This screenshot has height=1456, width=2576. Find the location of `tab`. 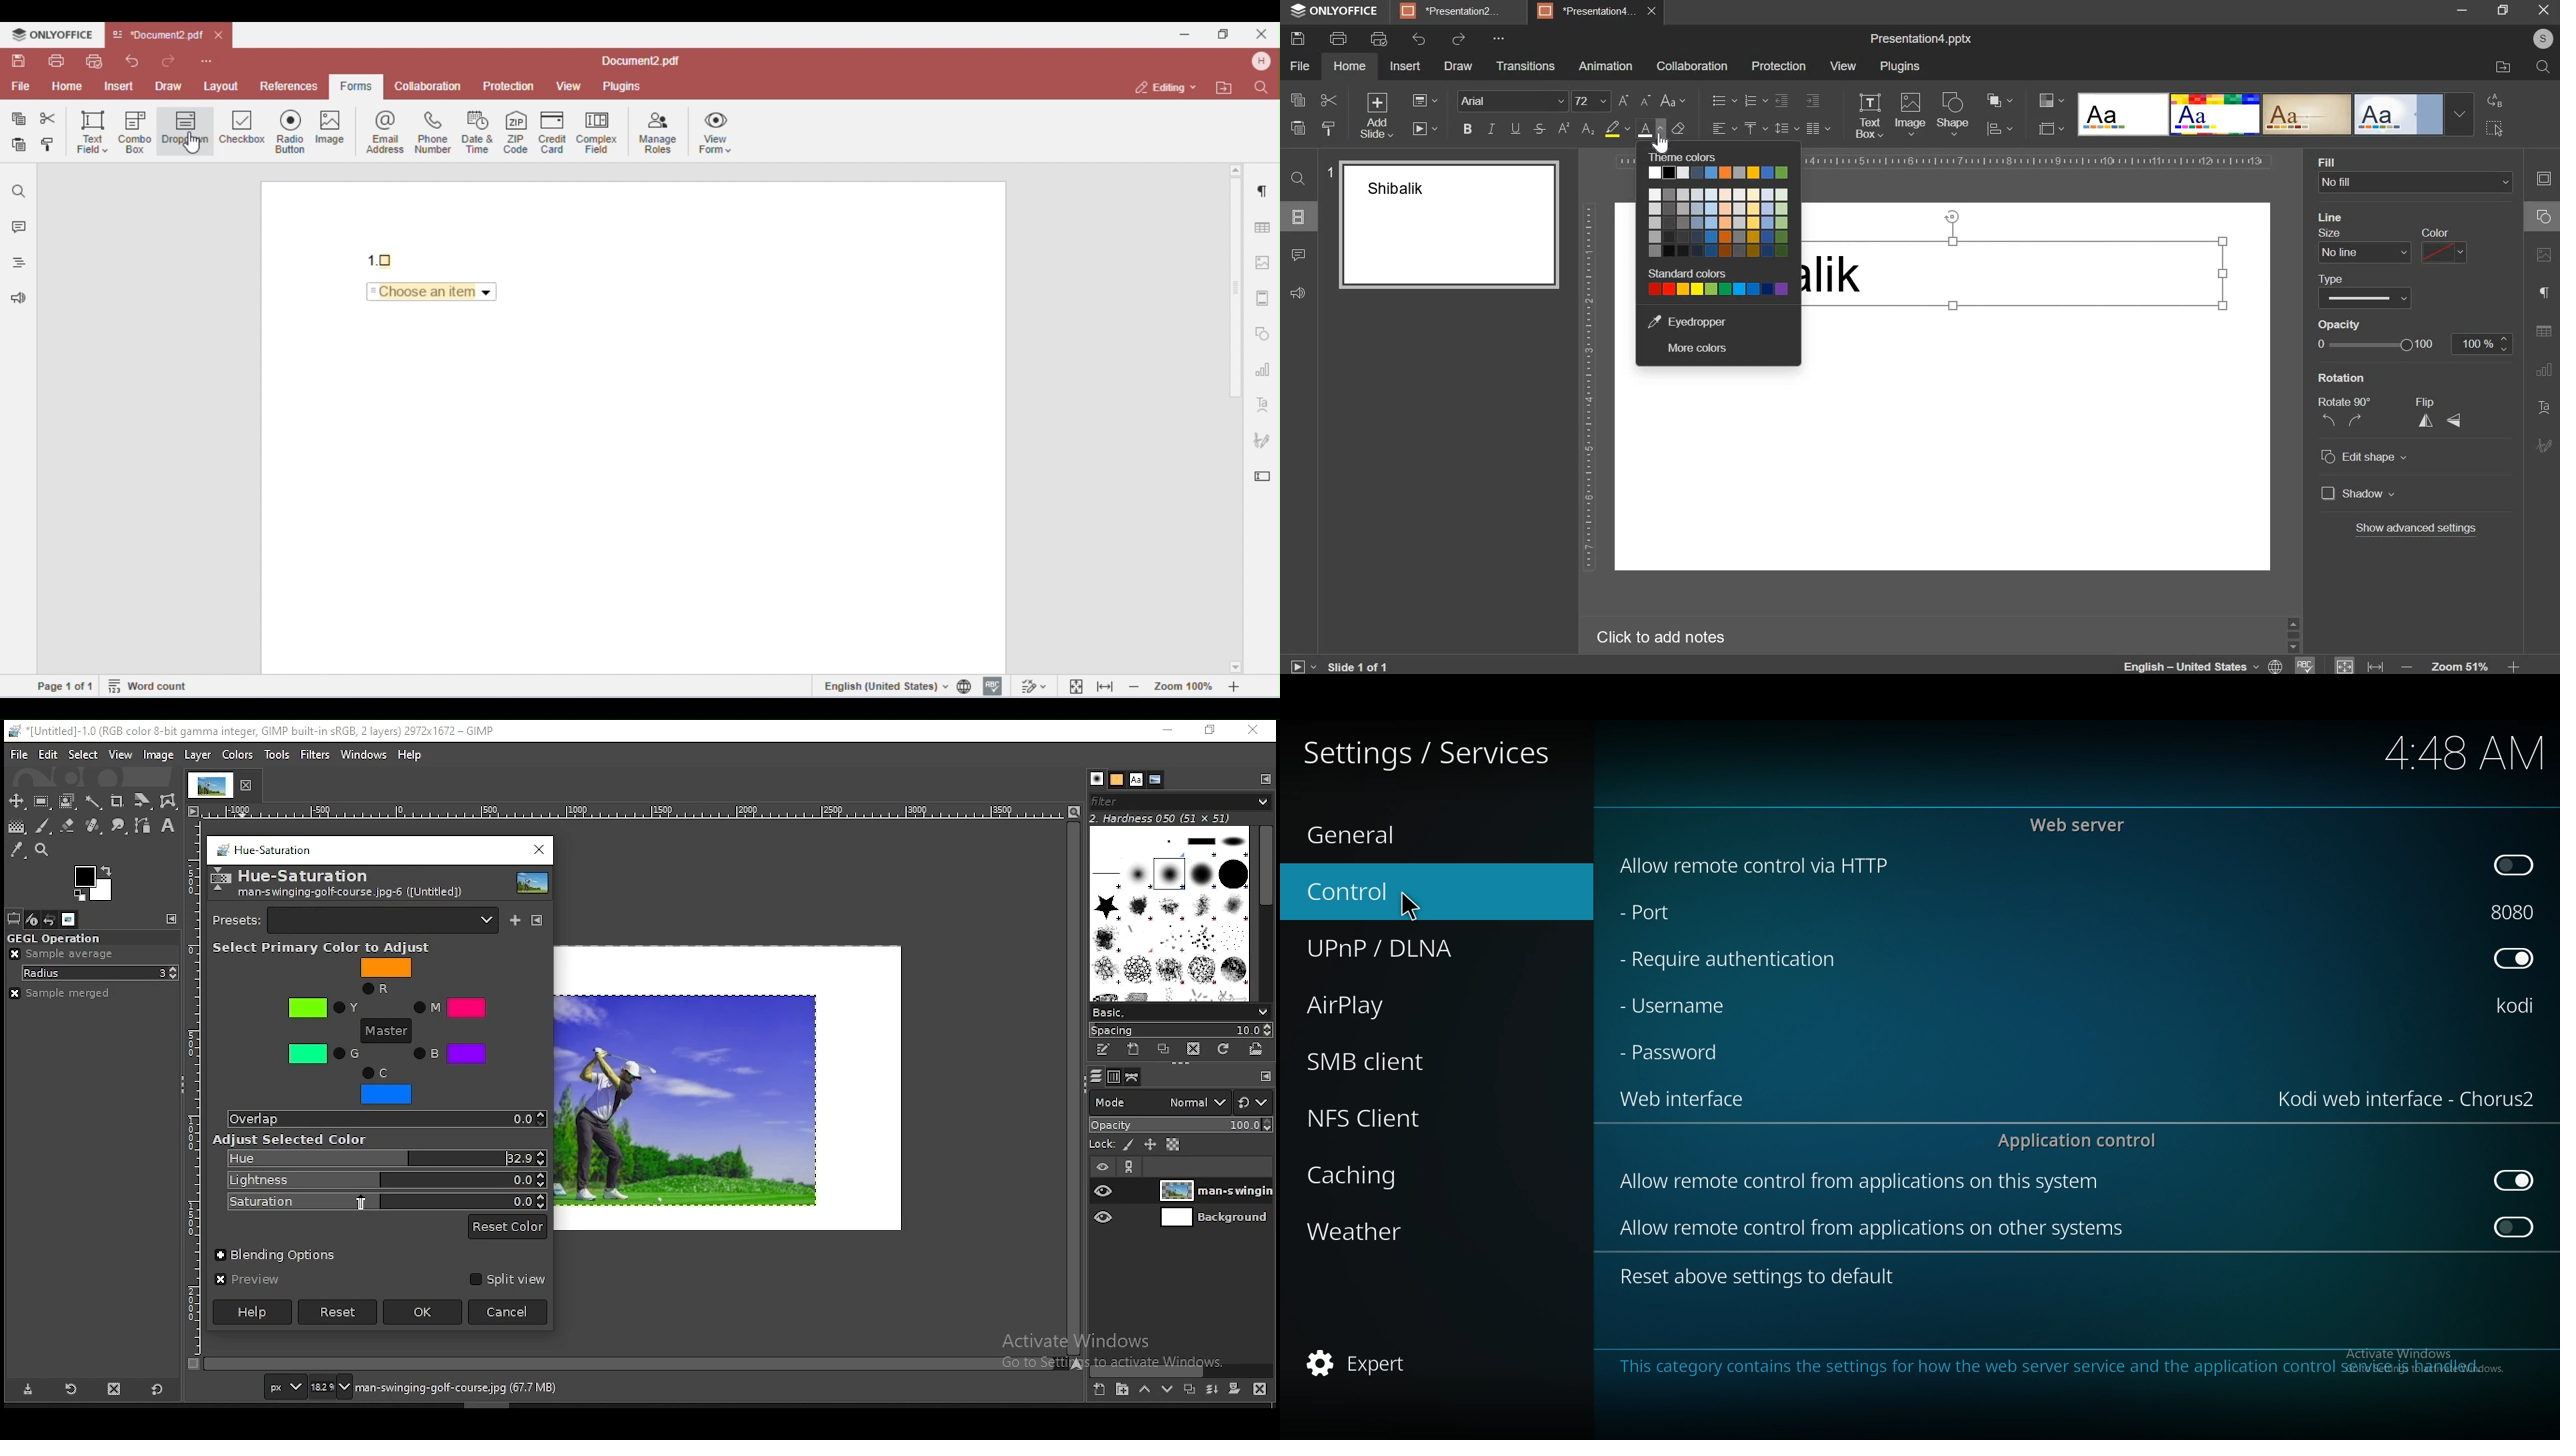

tab is located at coordinates (210, 785).